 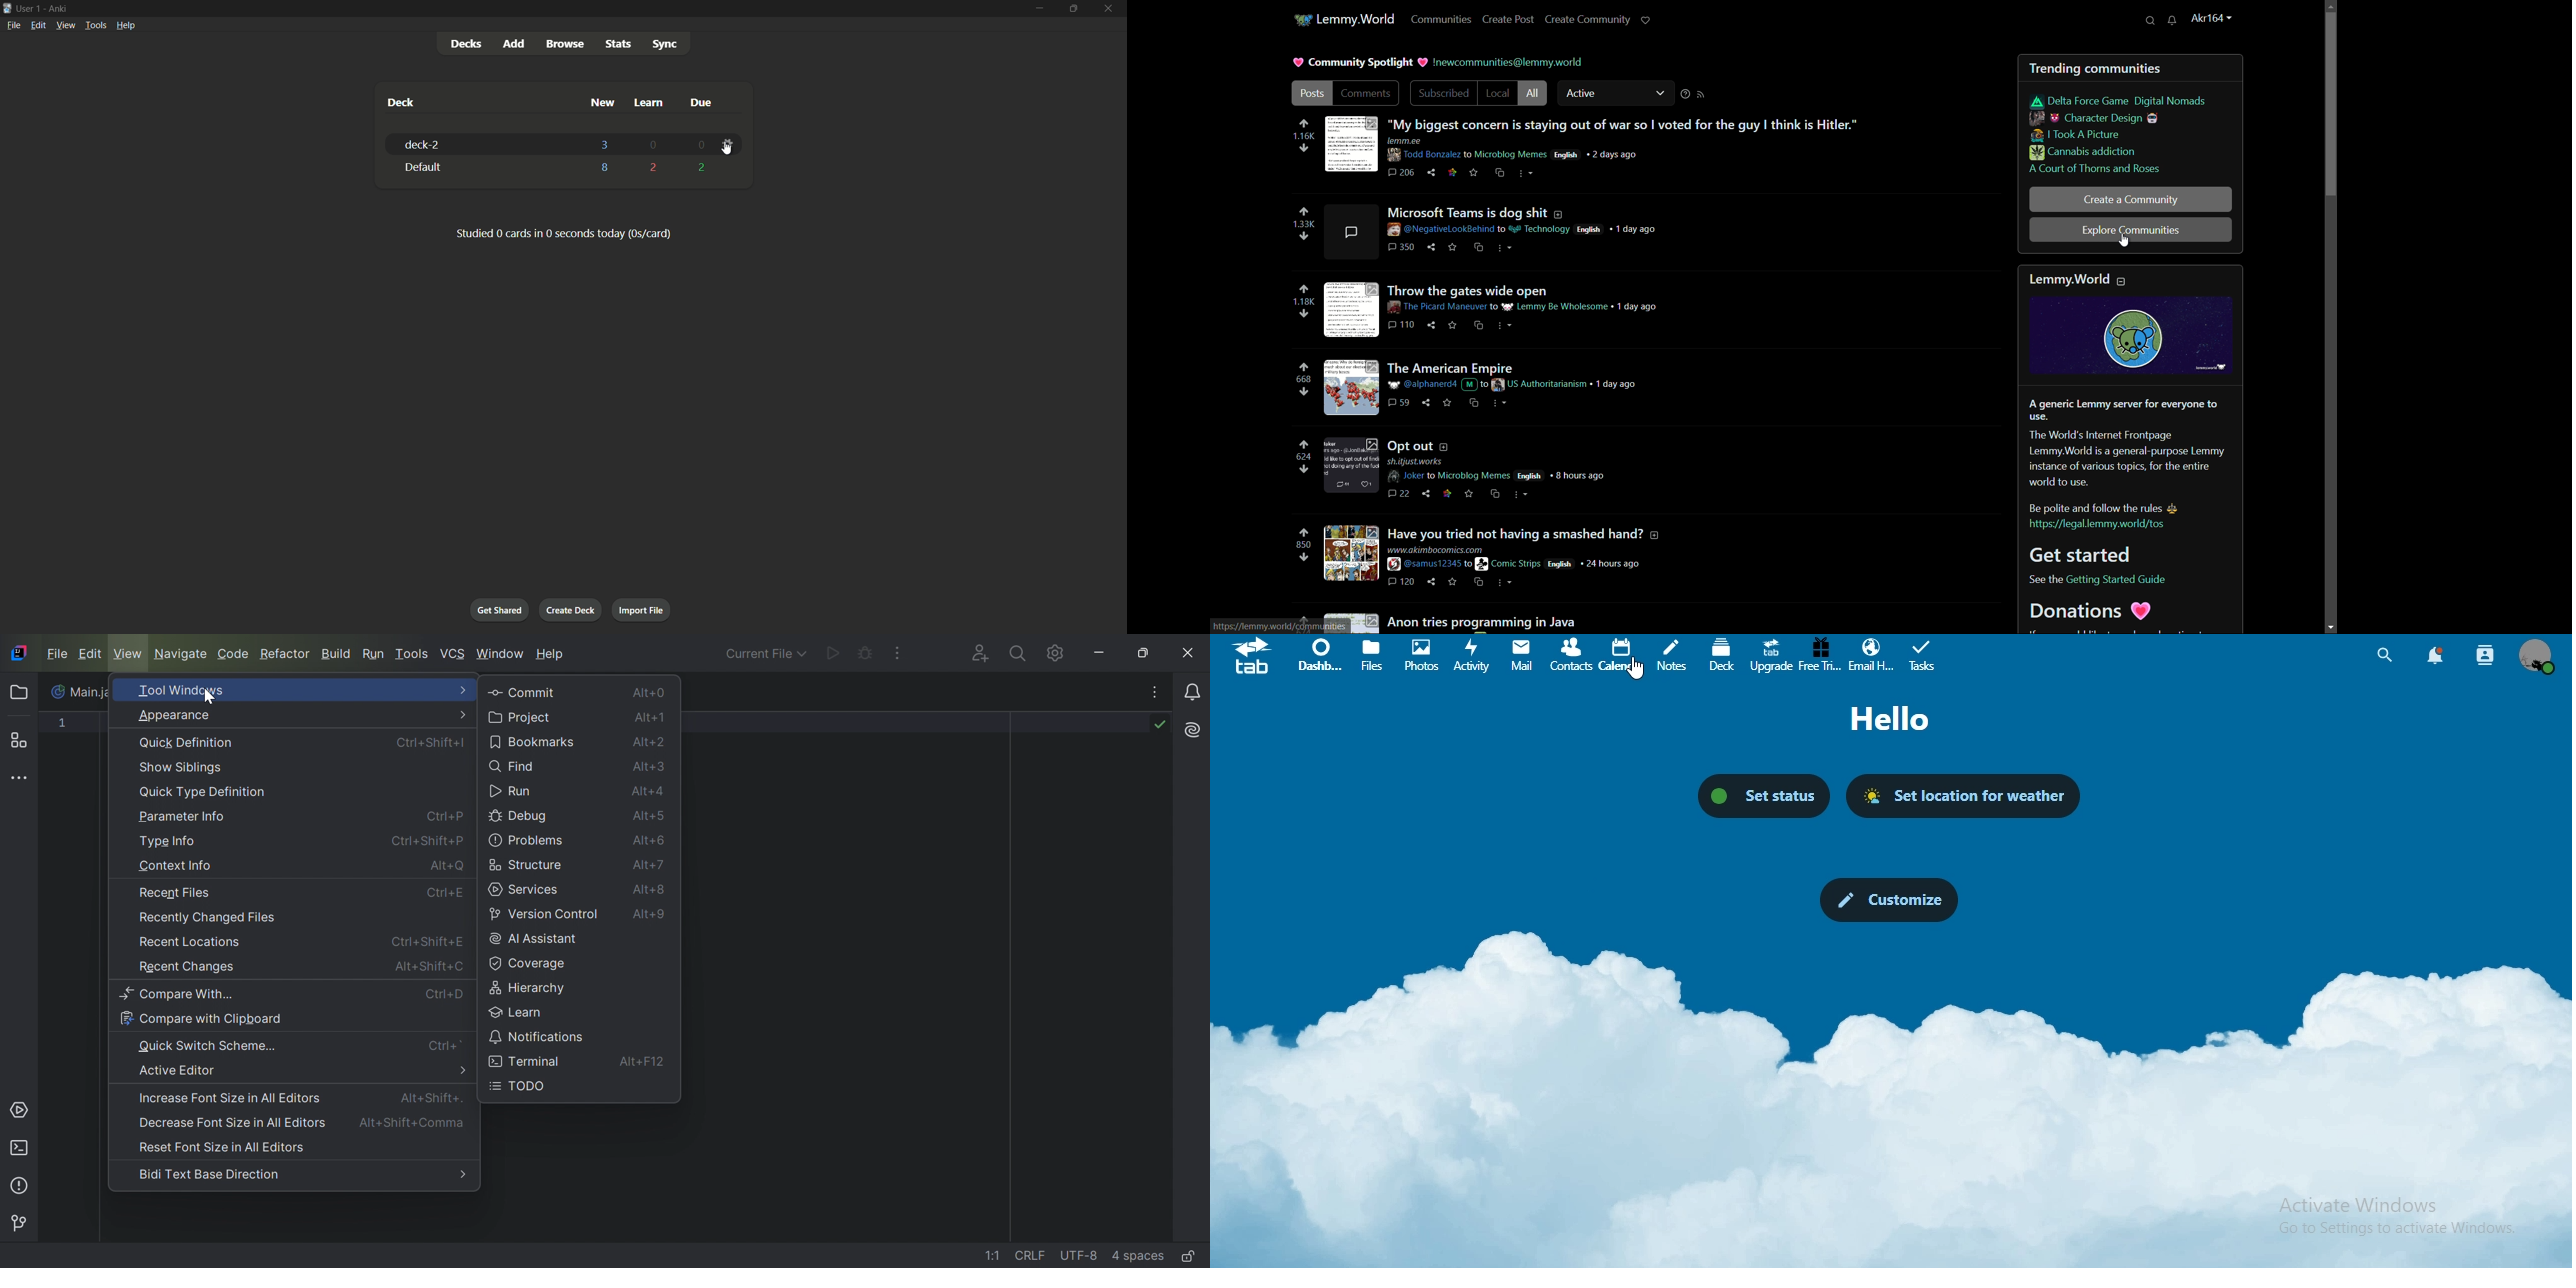 What do you see at coordinates (1926, 656) in the screenshot?
I see `tasks` at bounding box center [1926, 656].